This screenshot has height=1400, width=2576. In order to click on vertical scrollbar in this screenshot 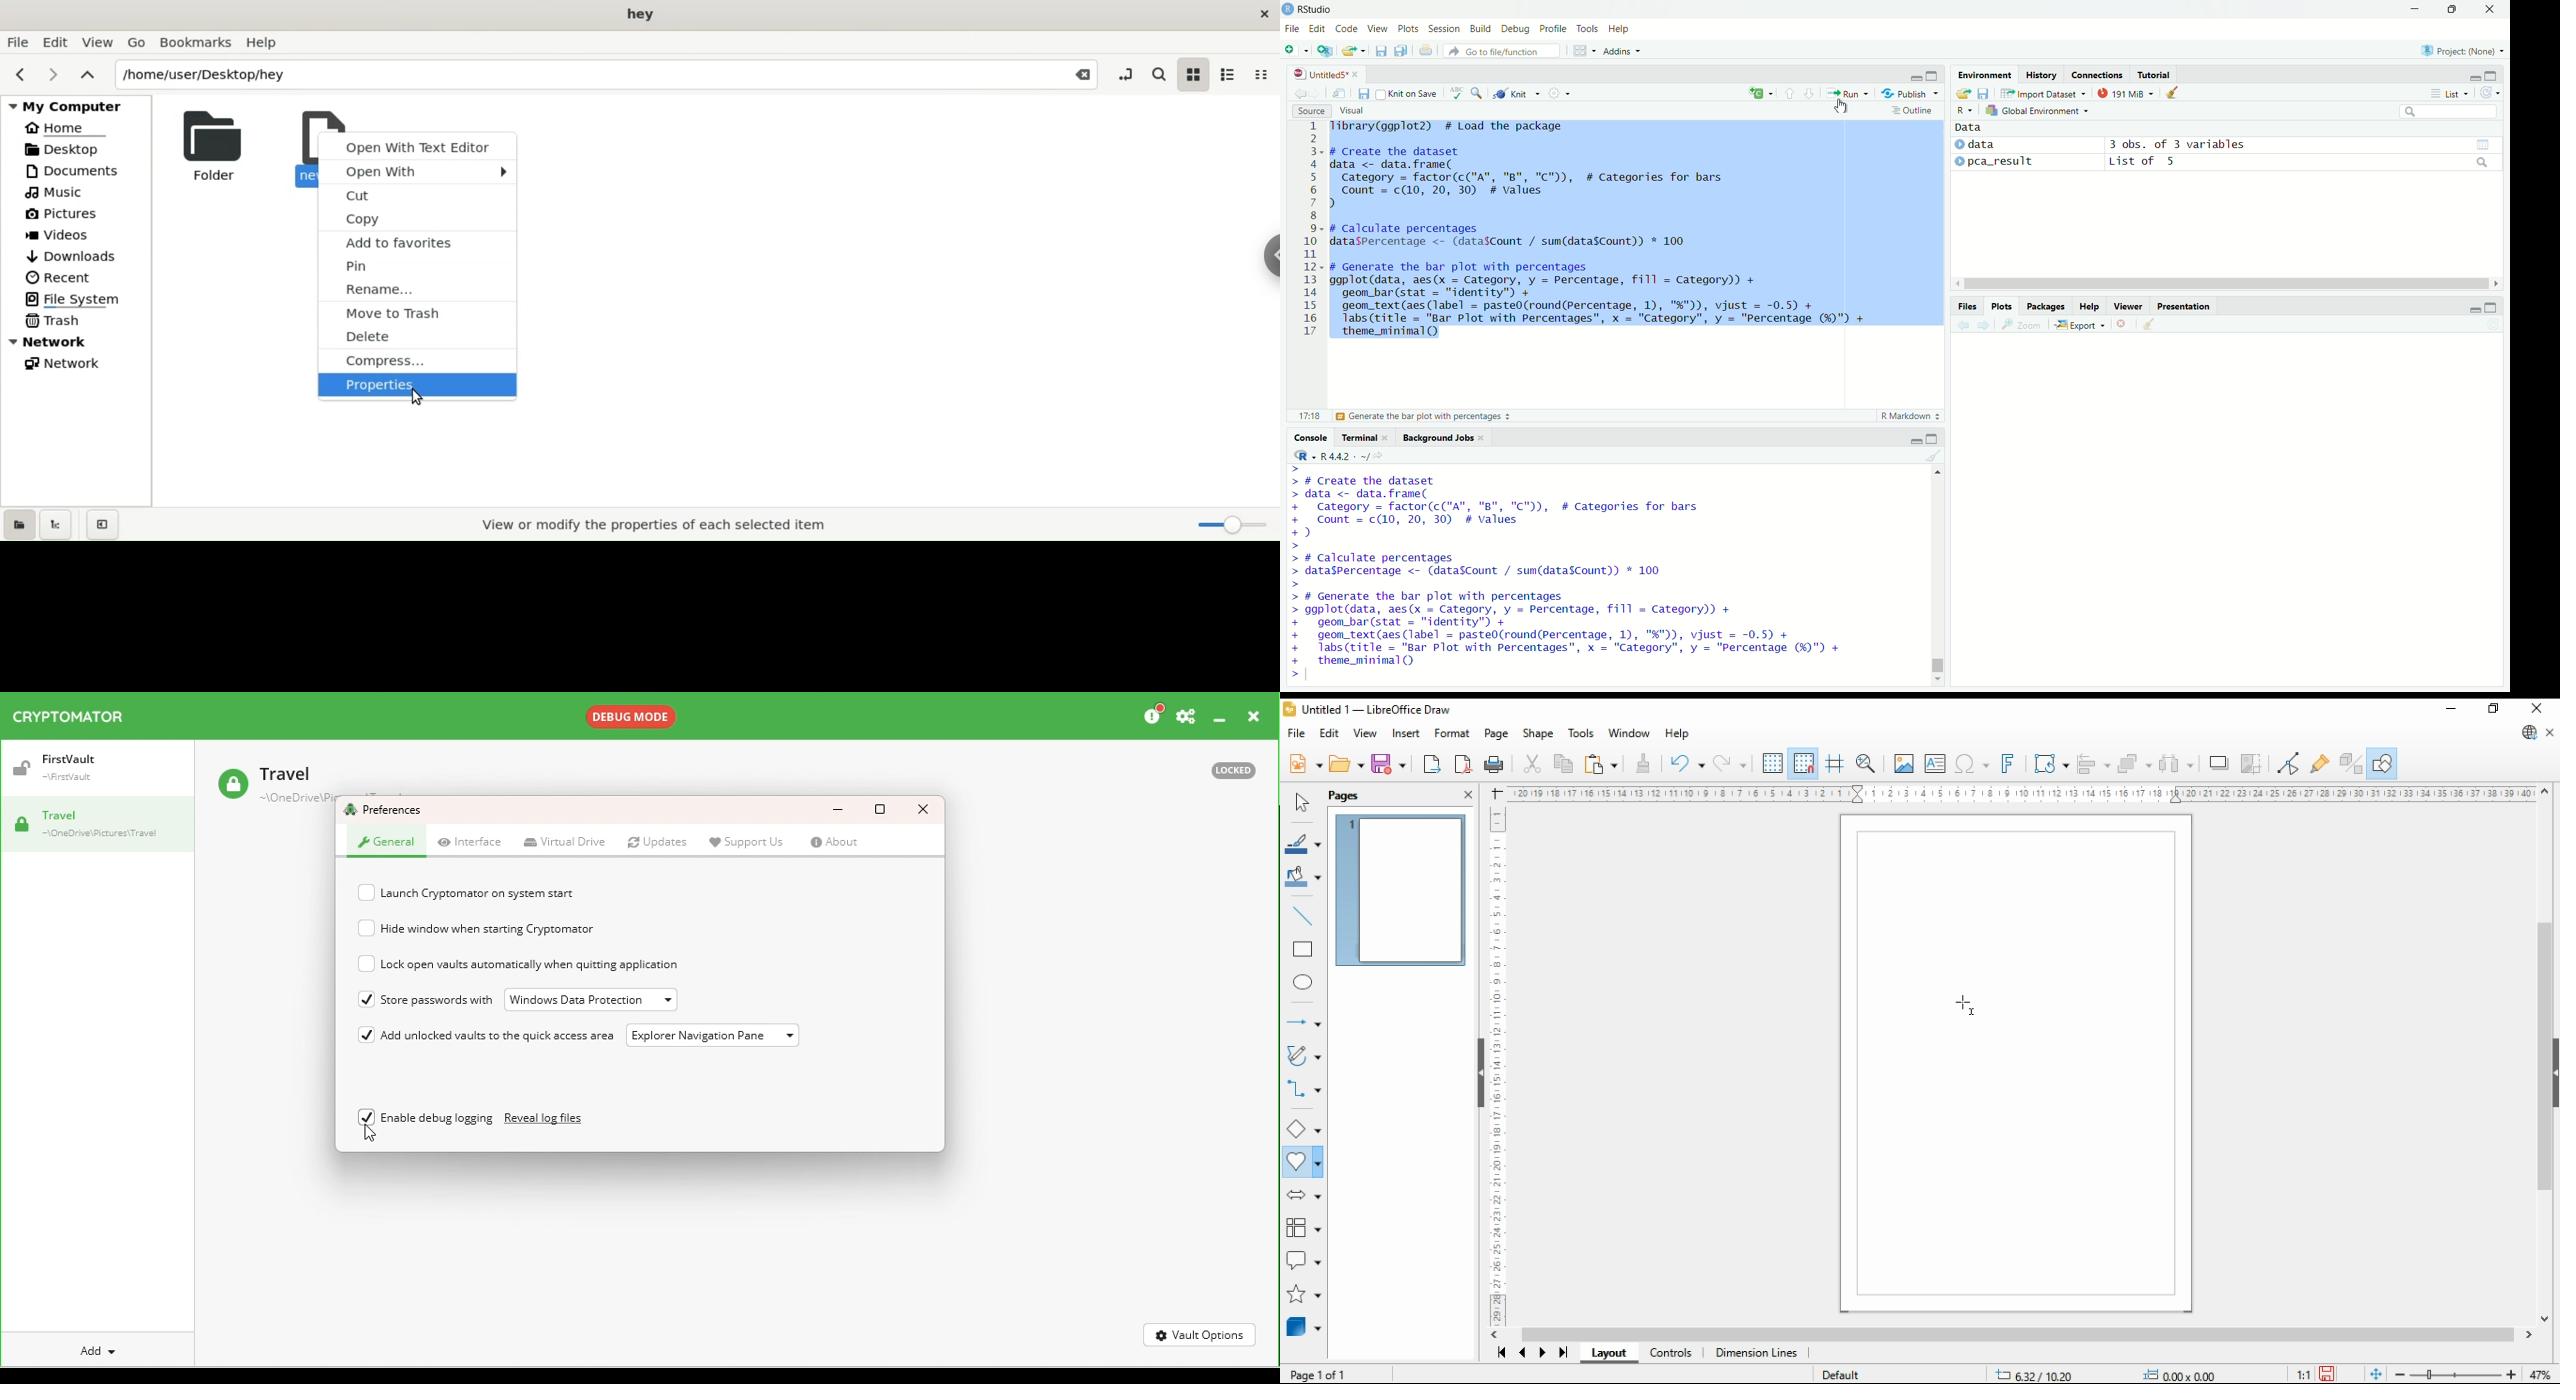, I will do `click(1935, 644)`.